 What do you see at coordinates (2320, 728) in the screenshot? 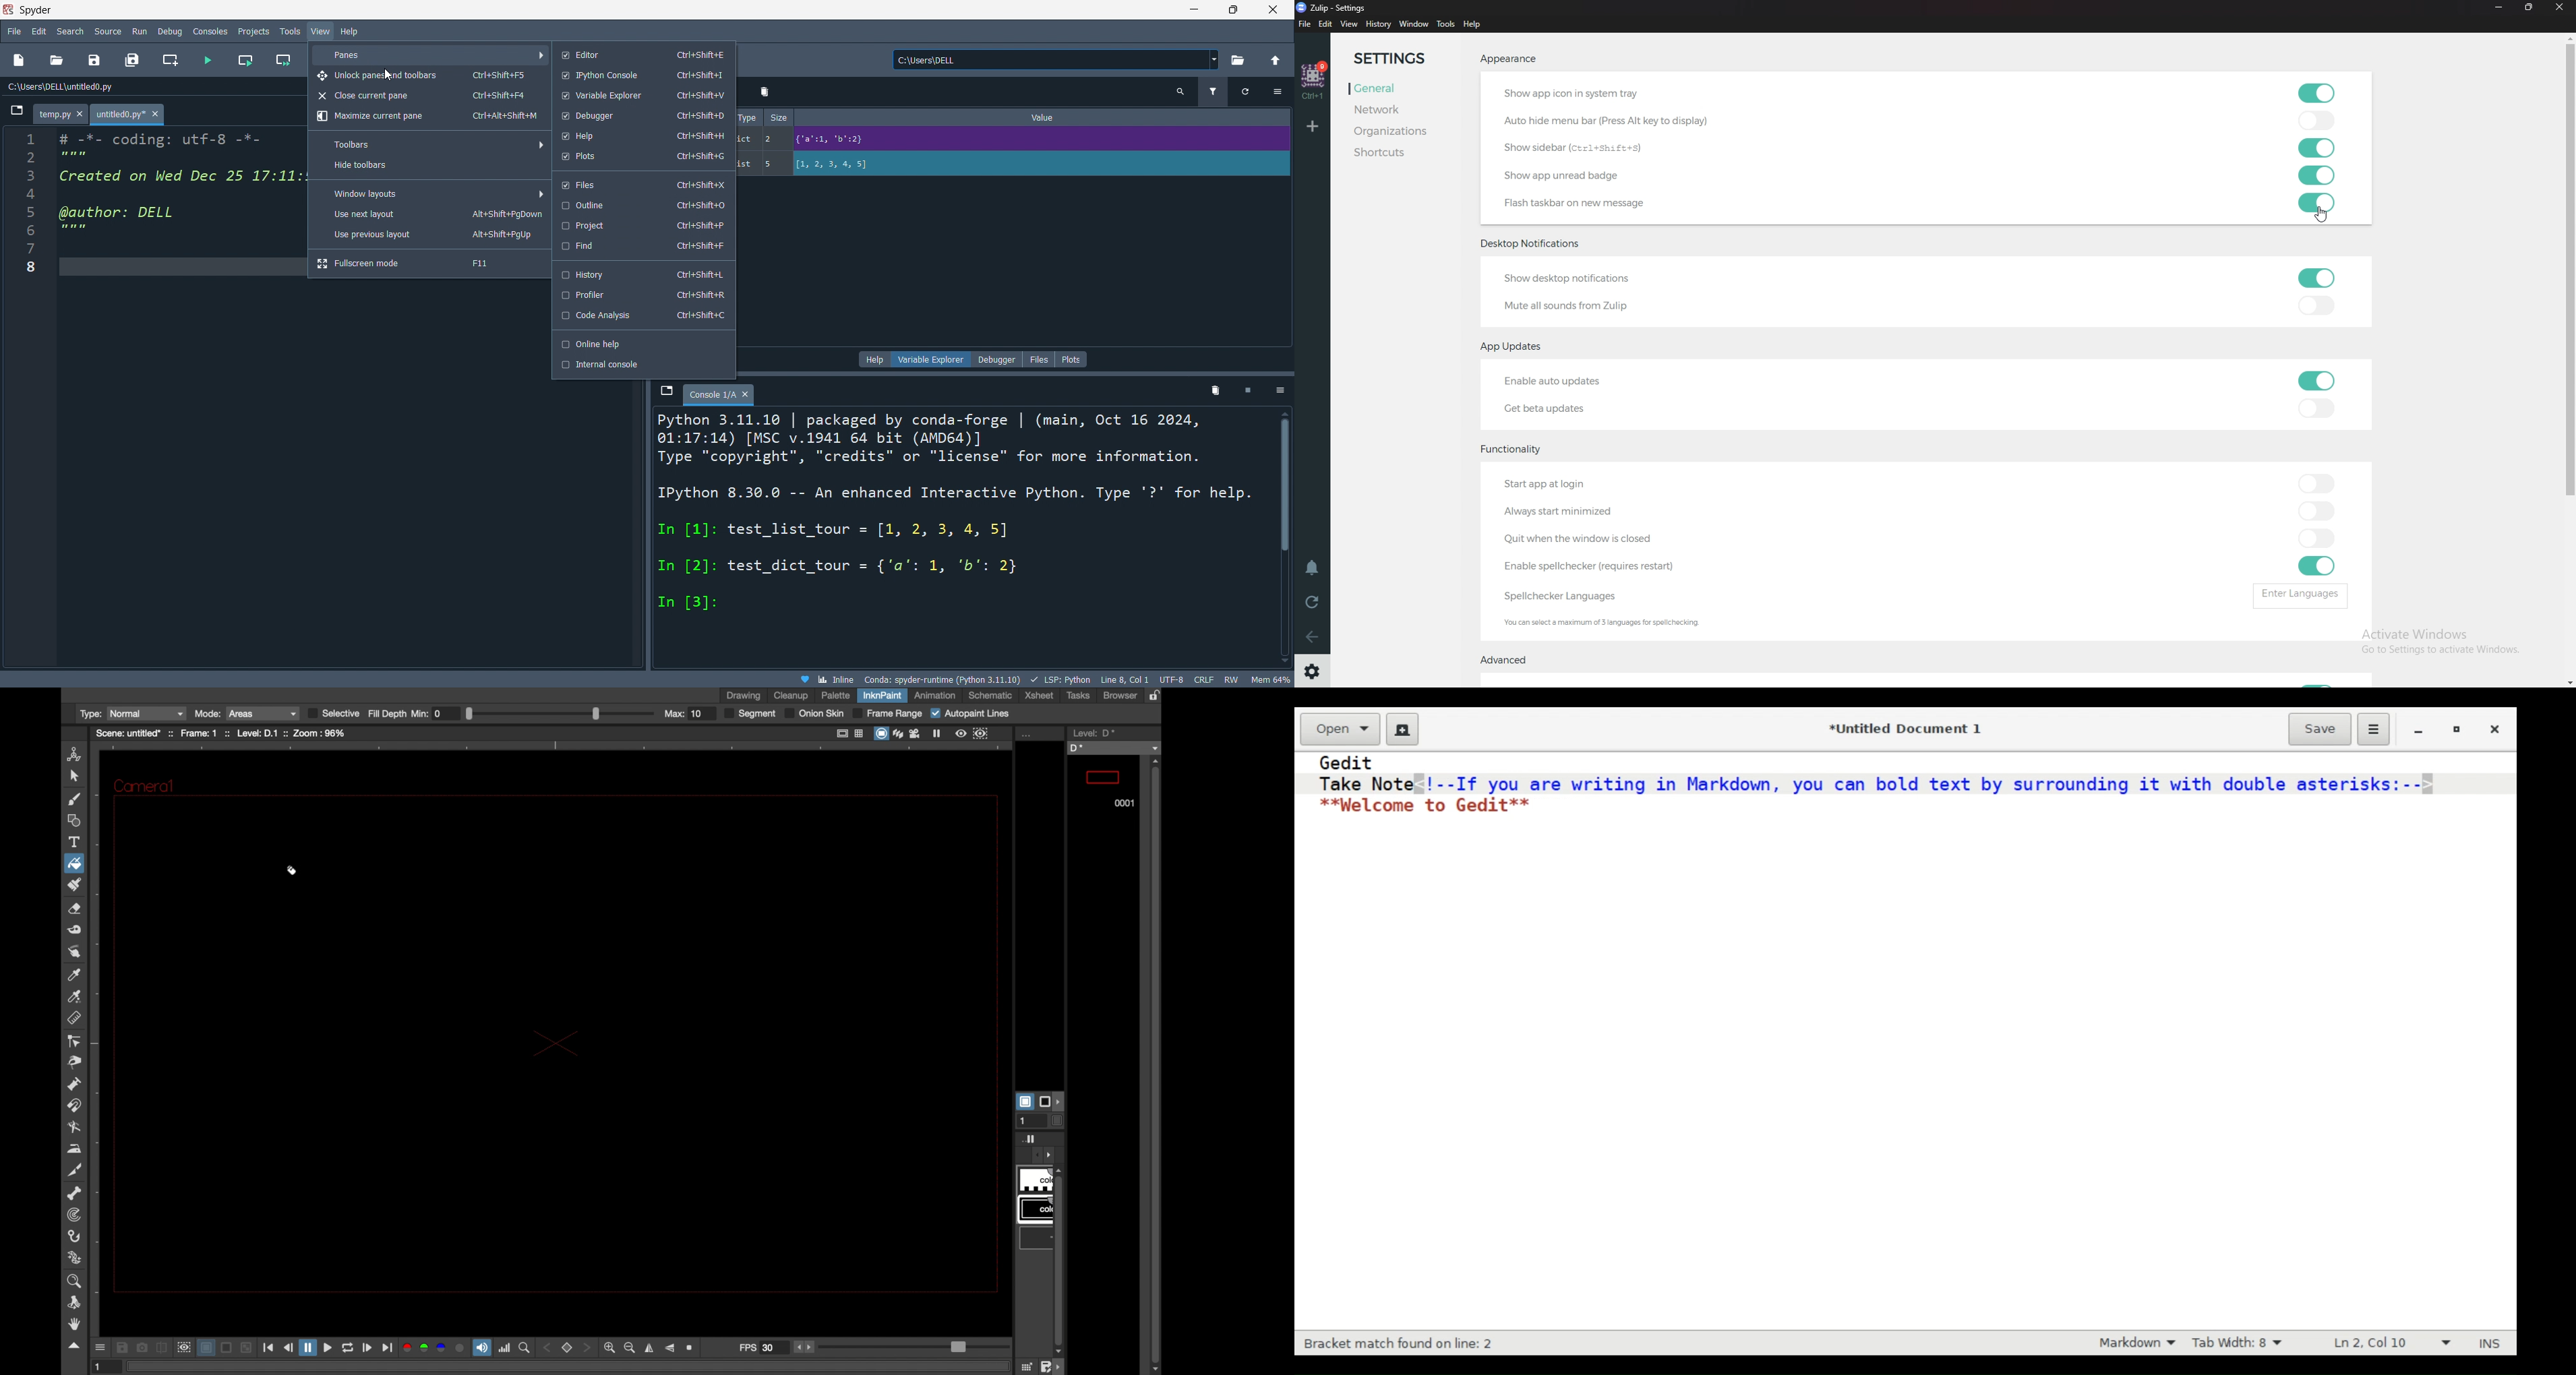
I see `Save` at bounding box center [2320, 728].